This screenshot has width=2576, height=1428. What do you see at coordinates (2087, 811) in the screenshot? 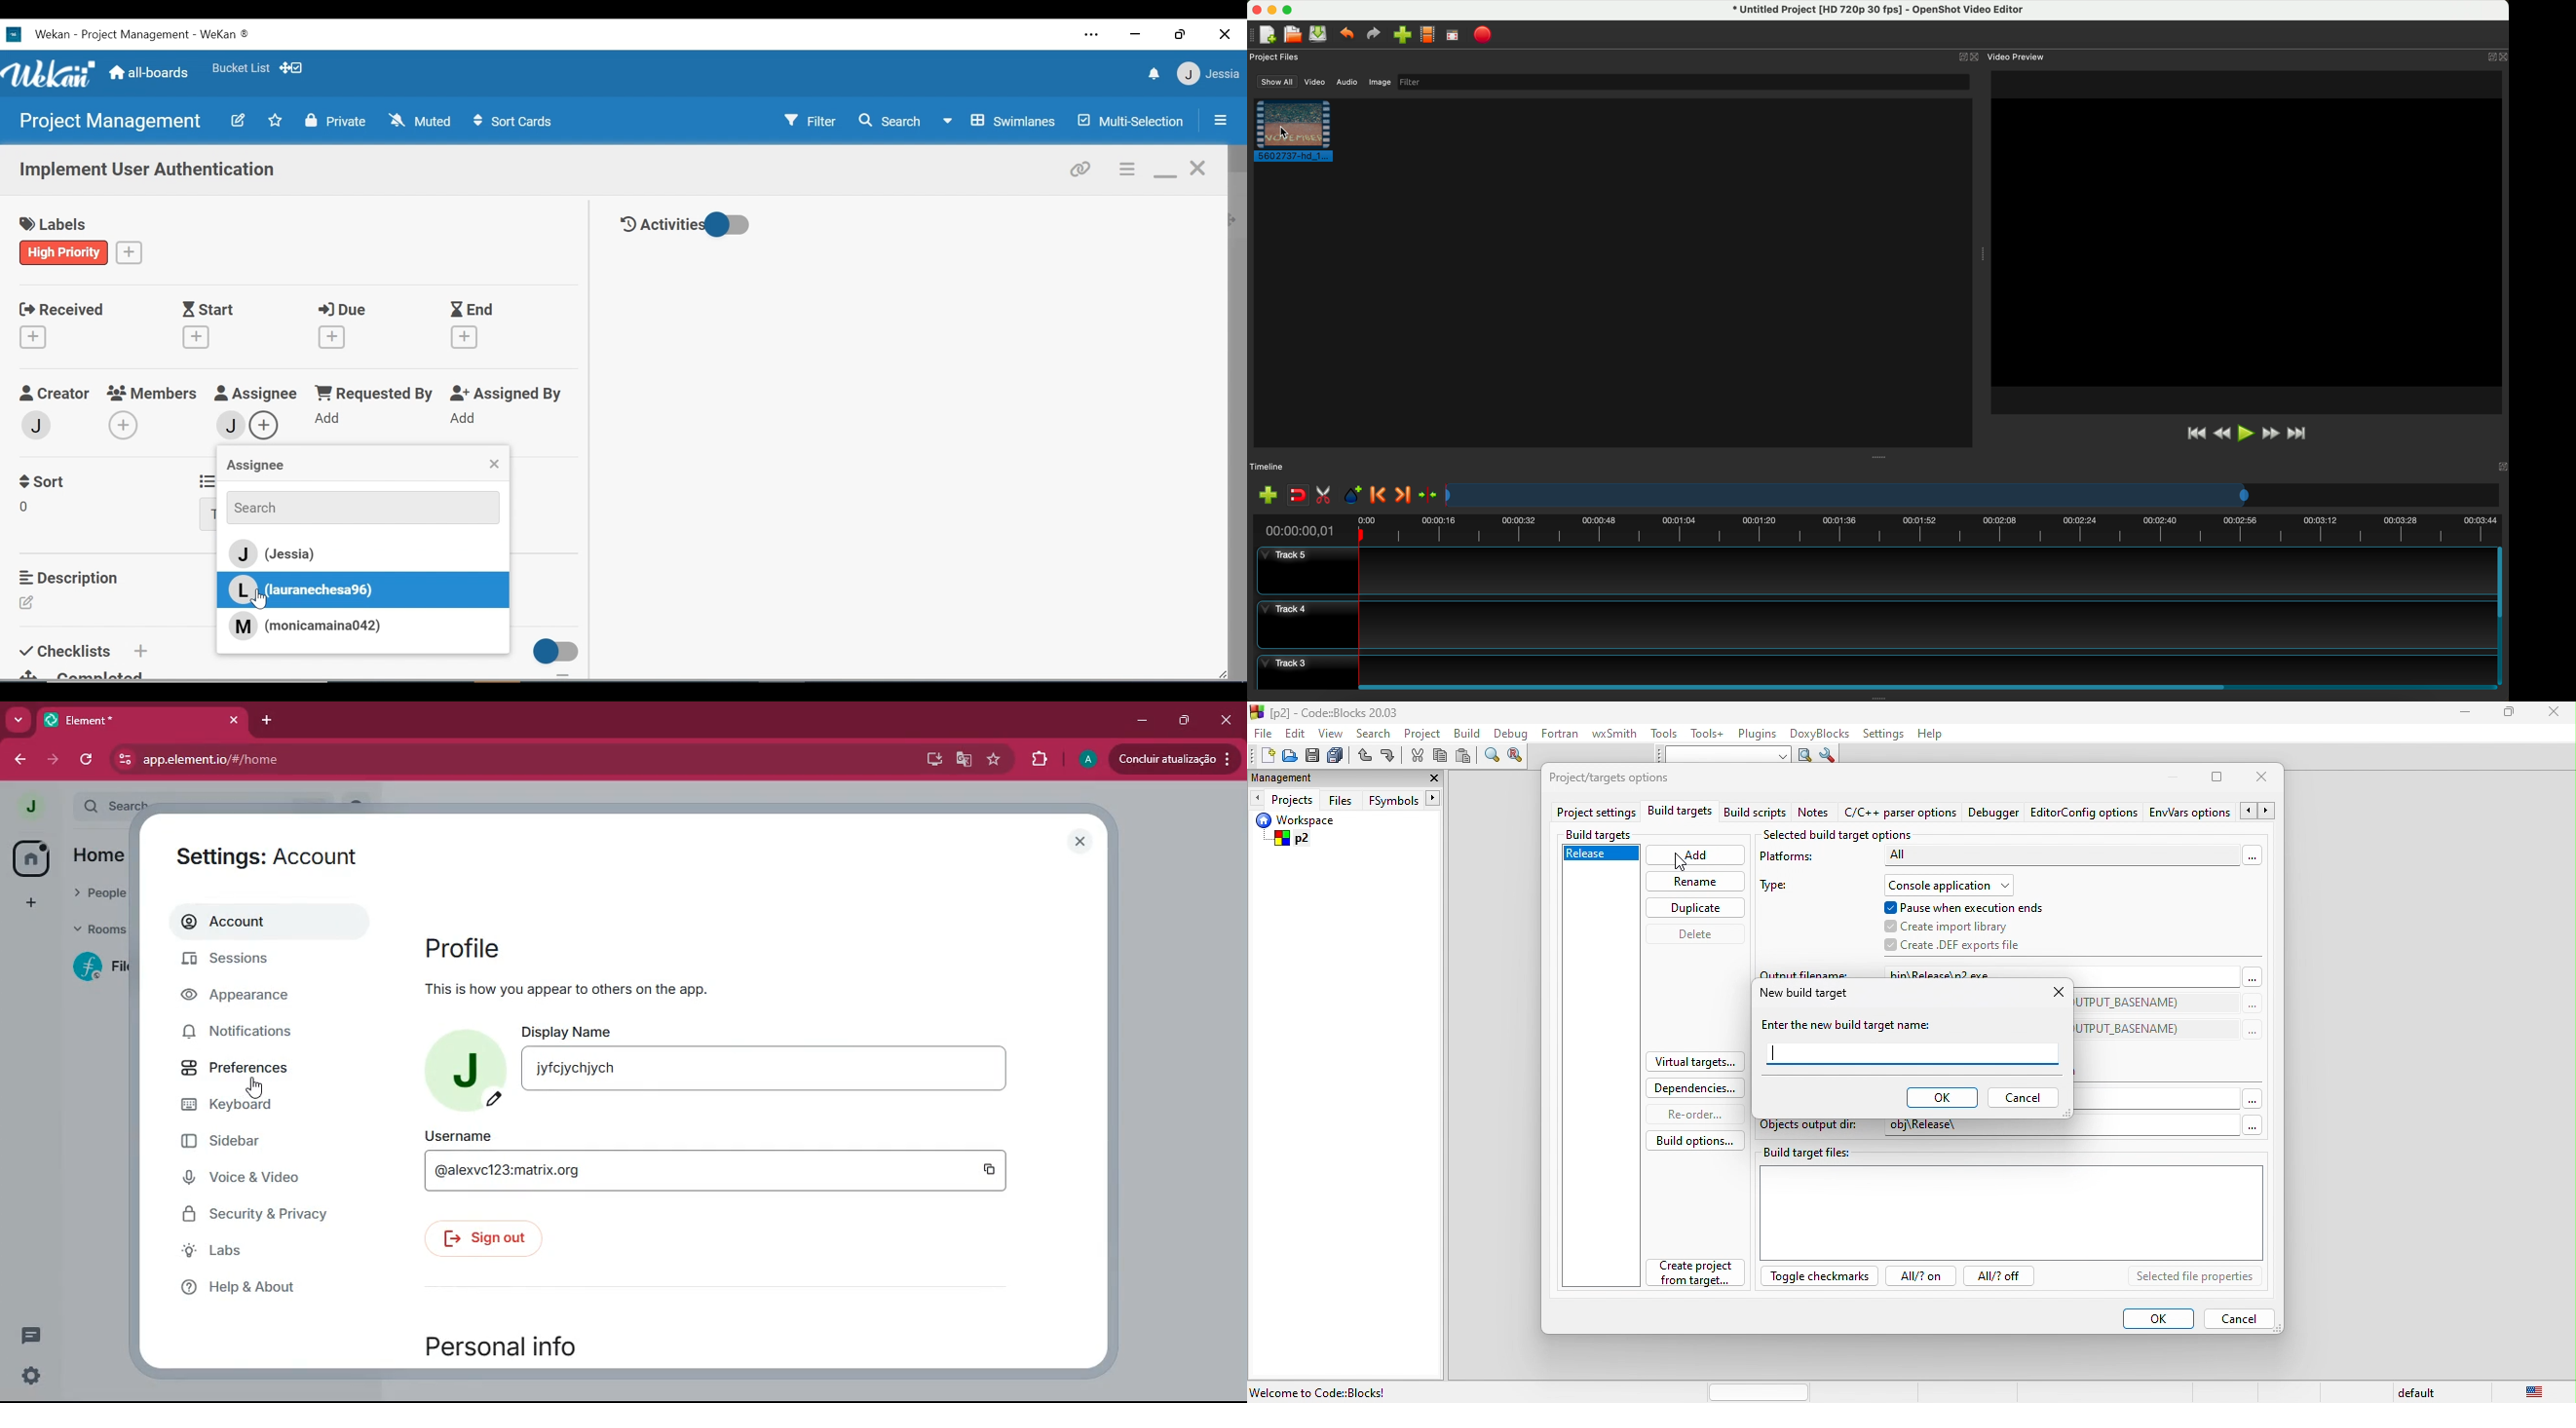
I see `editor config option` at bounding box center [2087, 811].